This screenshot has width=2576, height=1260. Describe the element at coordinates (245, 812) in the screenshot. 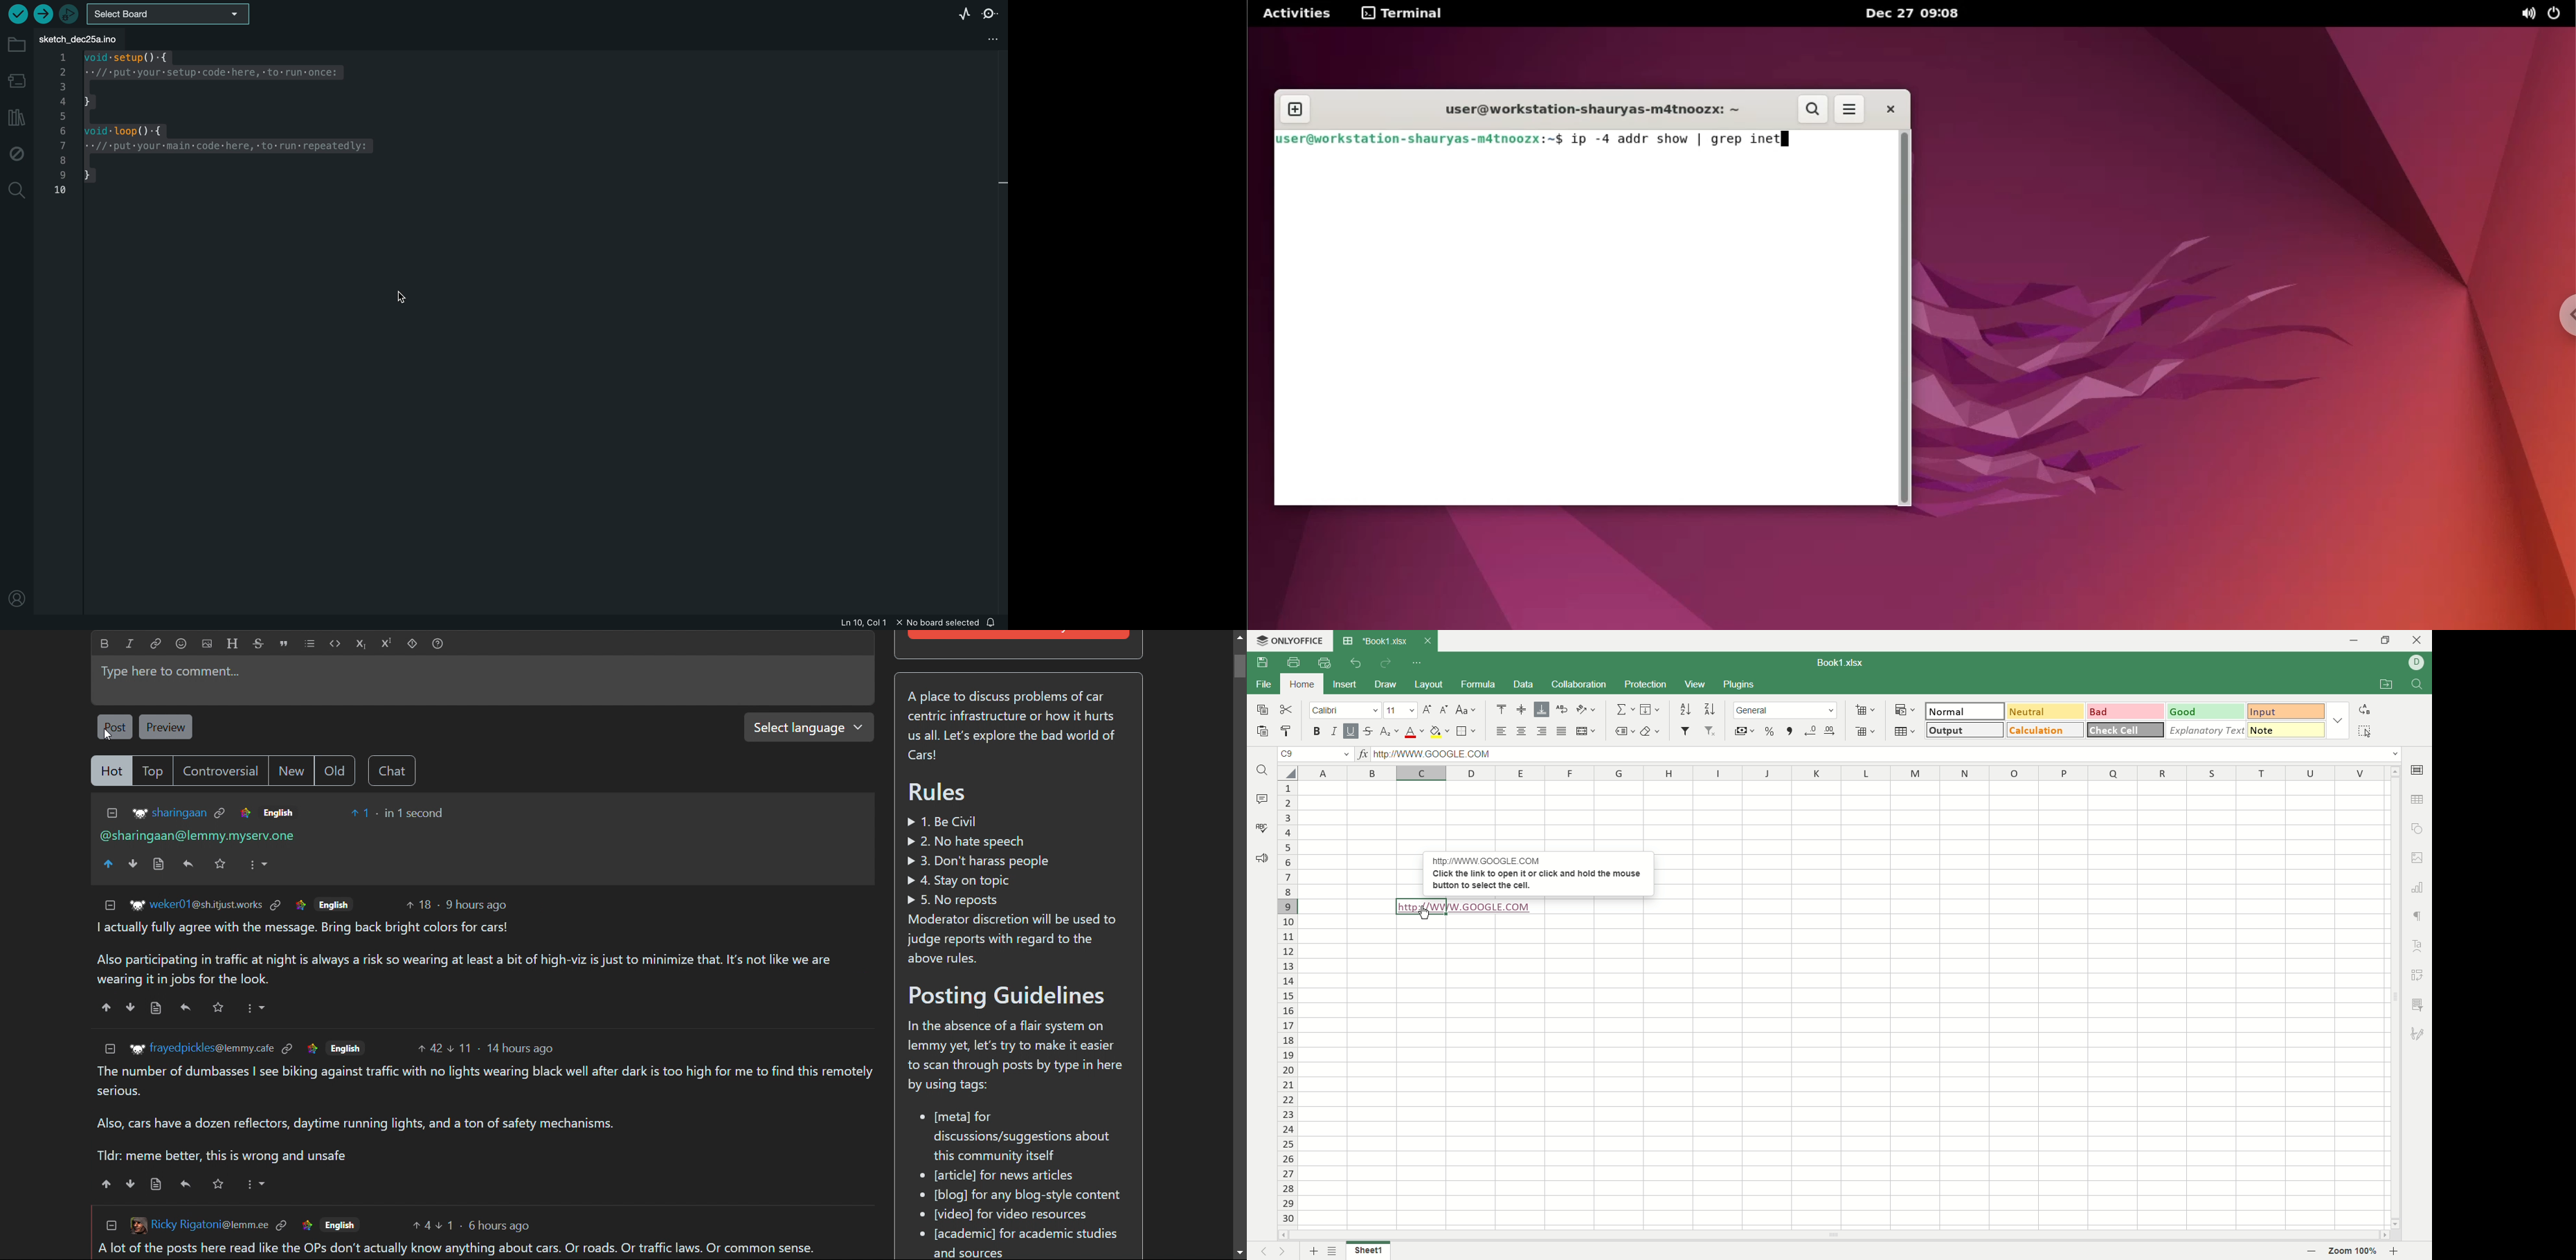

I see `link` at that location.